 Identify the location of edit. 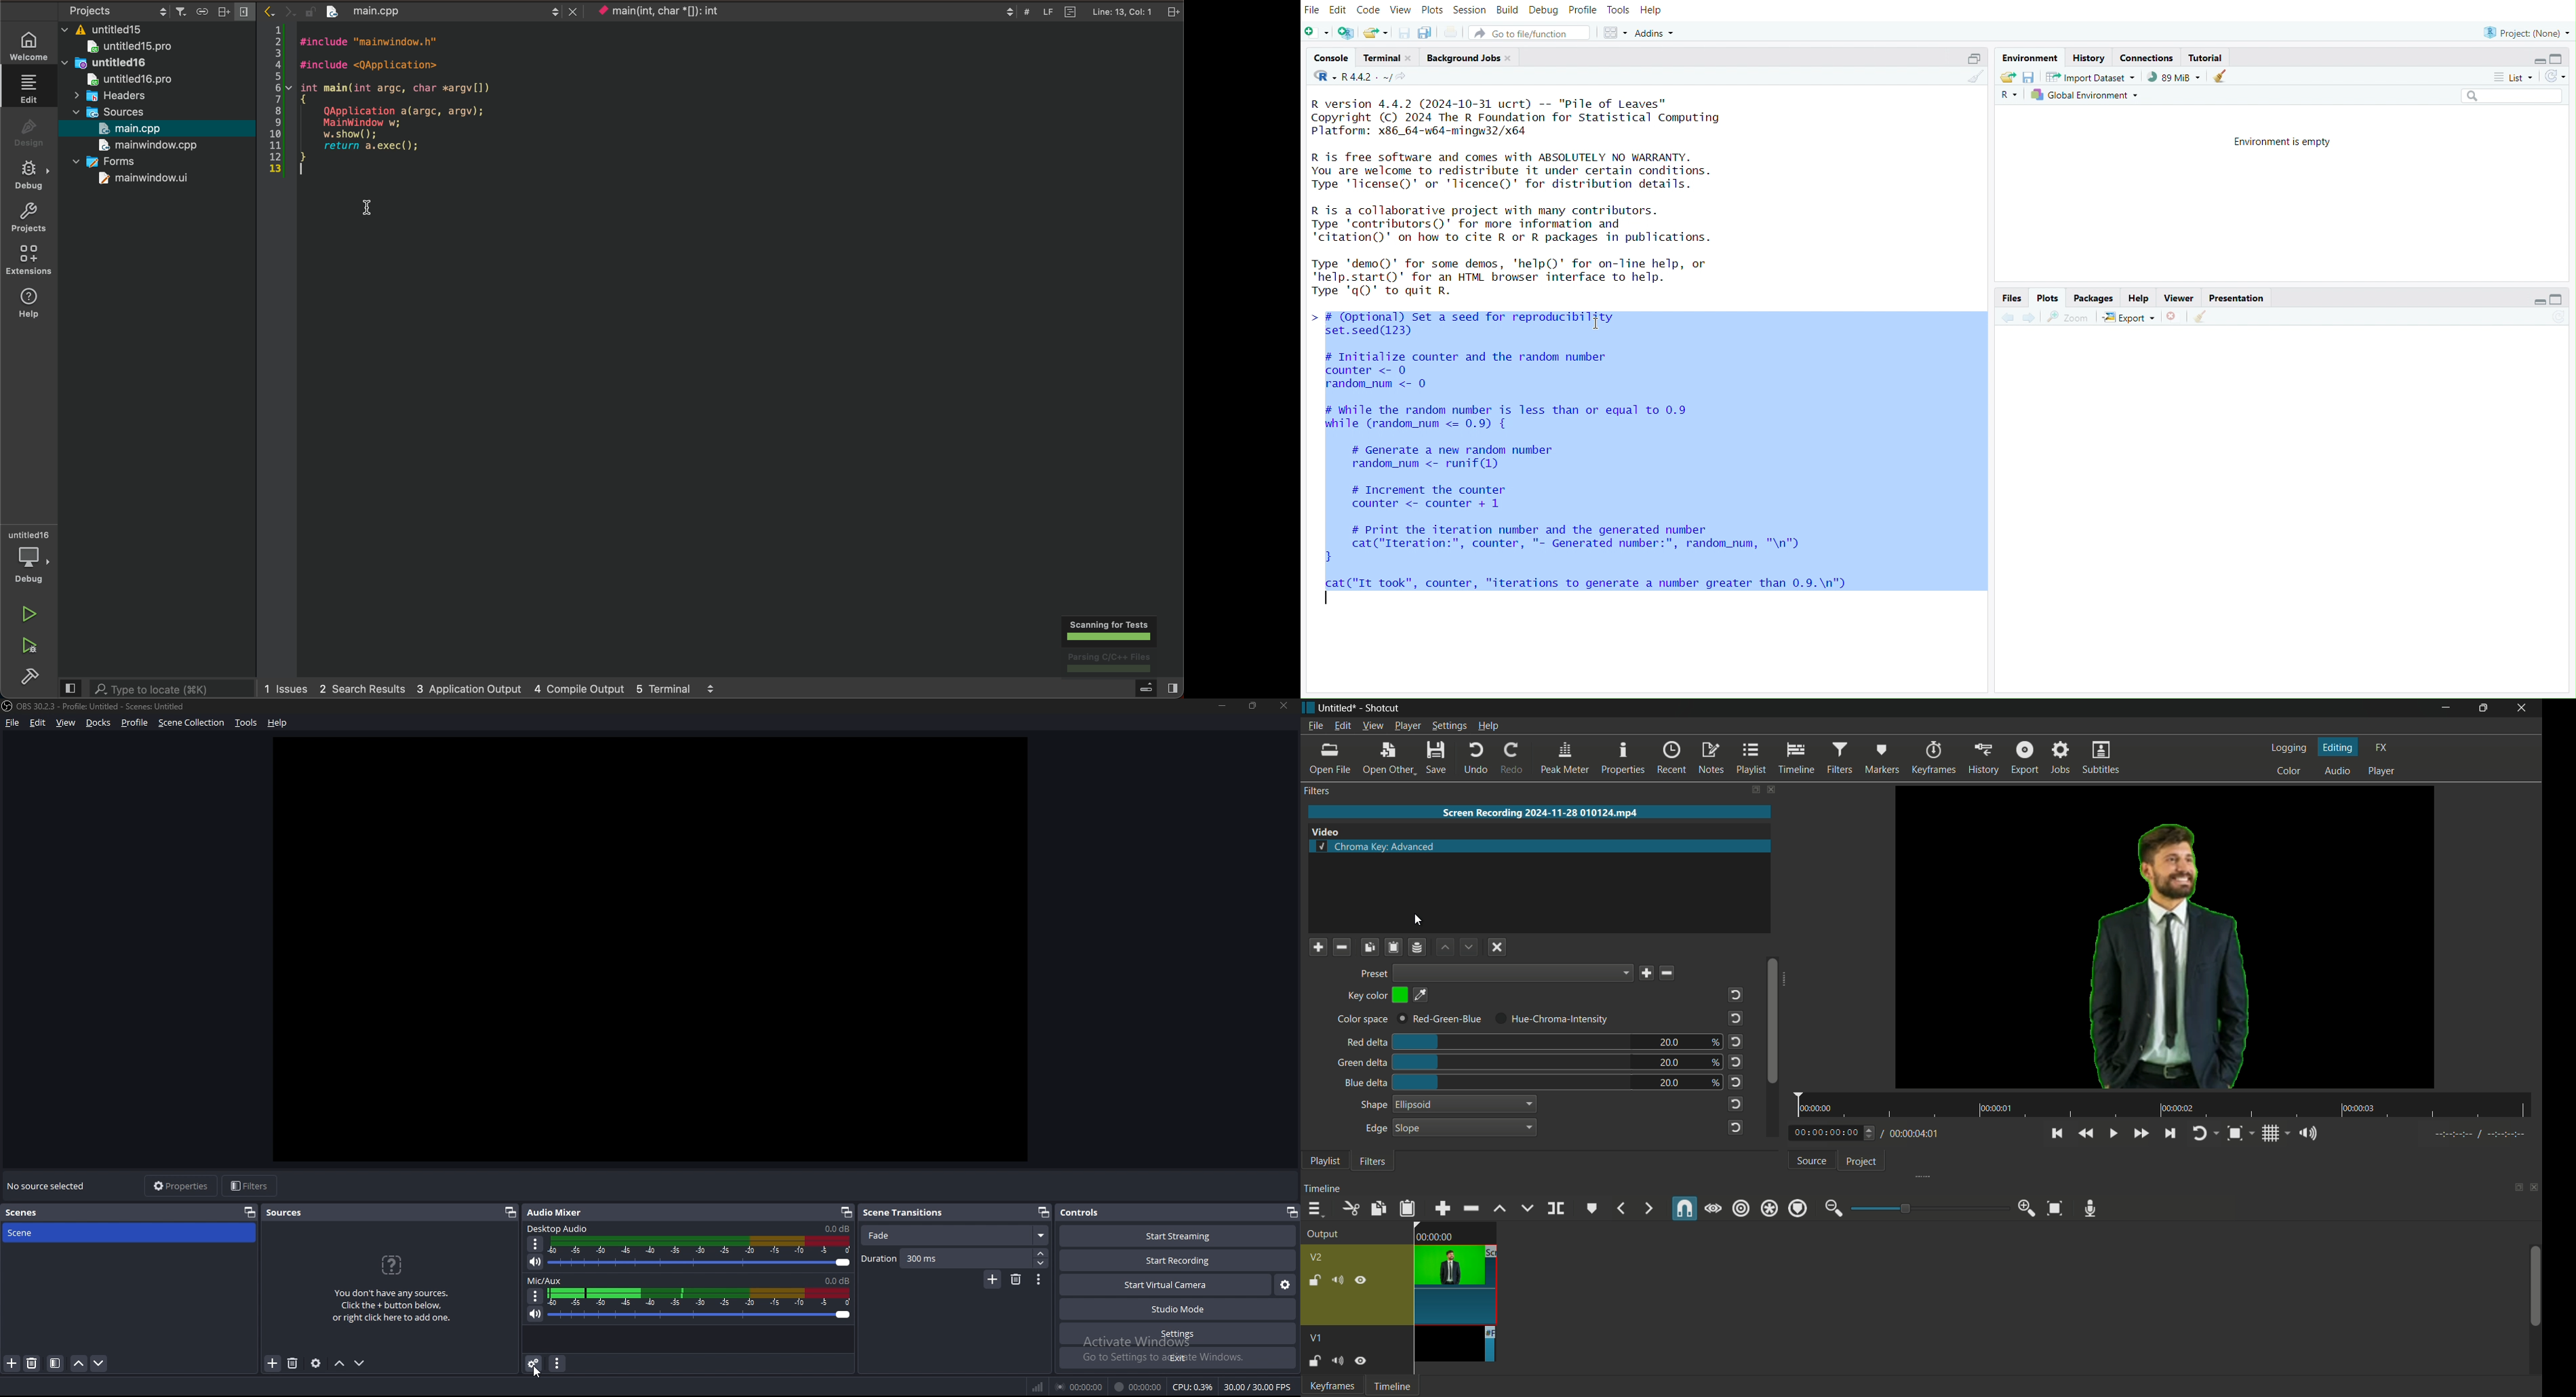
(37, 723).